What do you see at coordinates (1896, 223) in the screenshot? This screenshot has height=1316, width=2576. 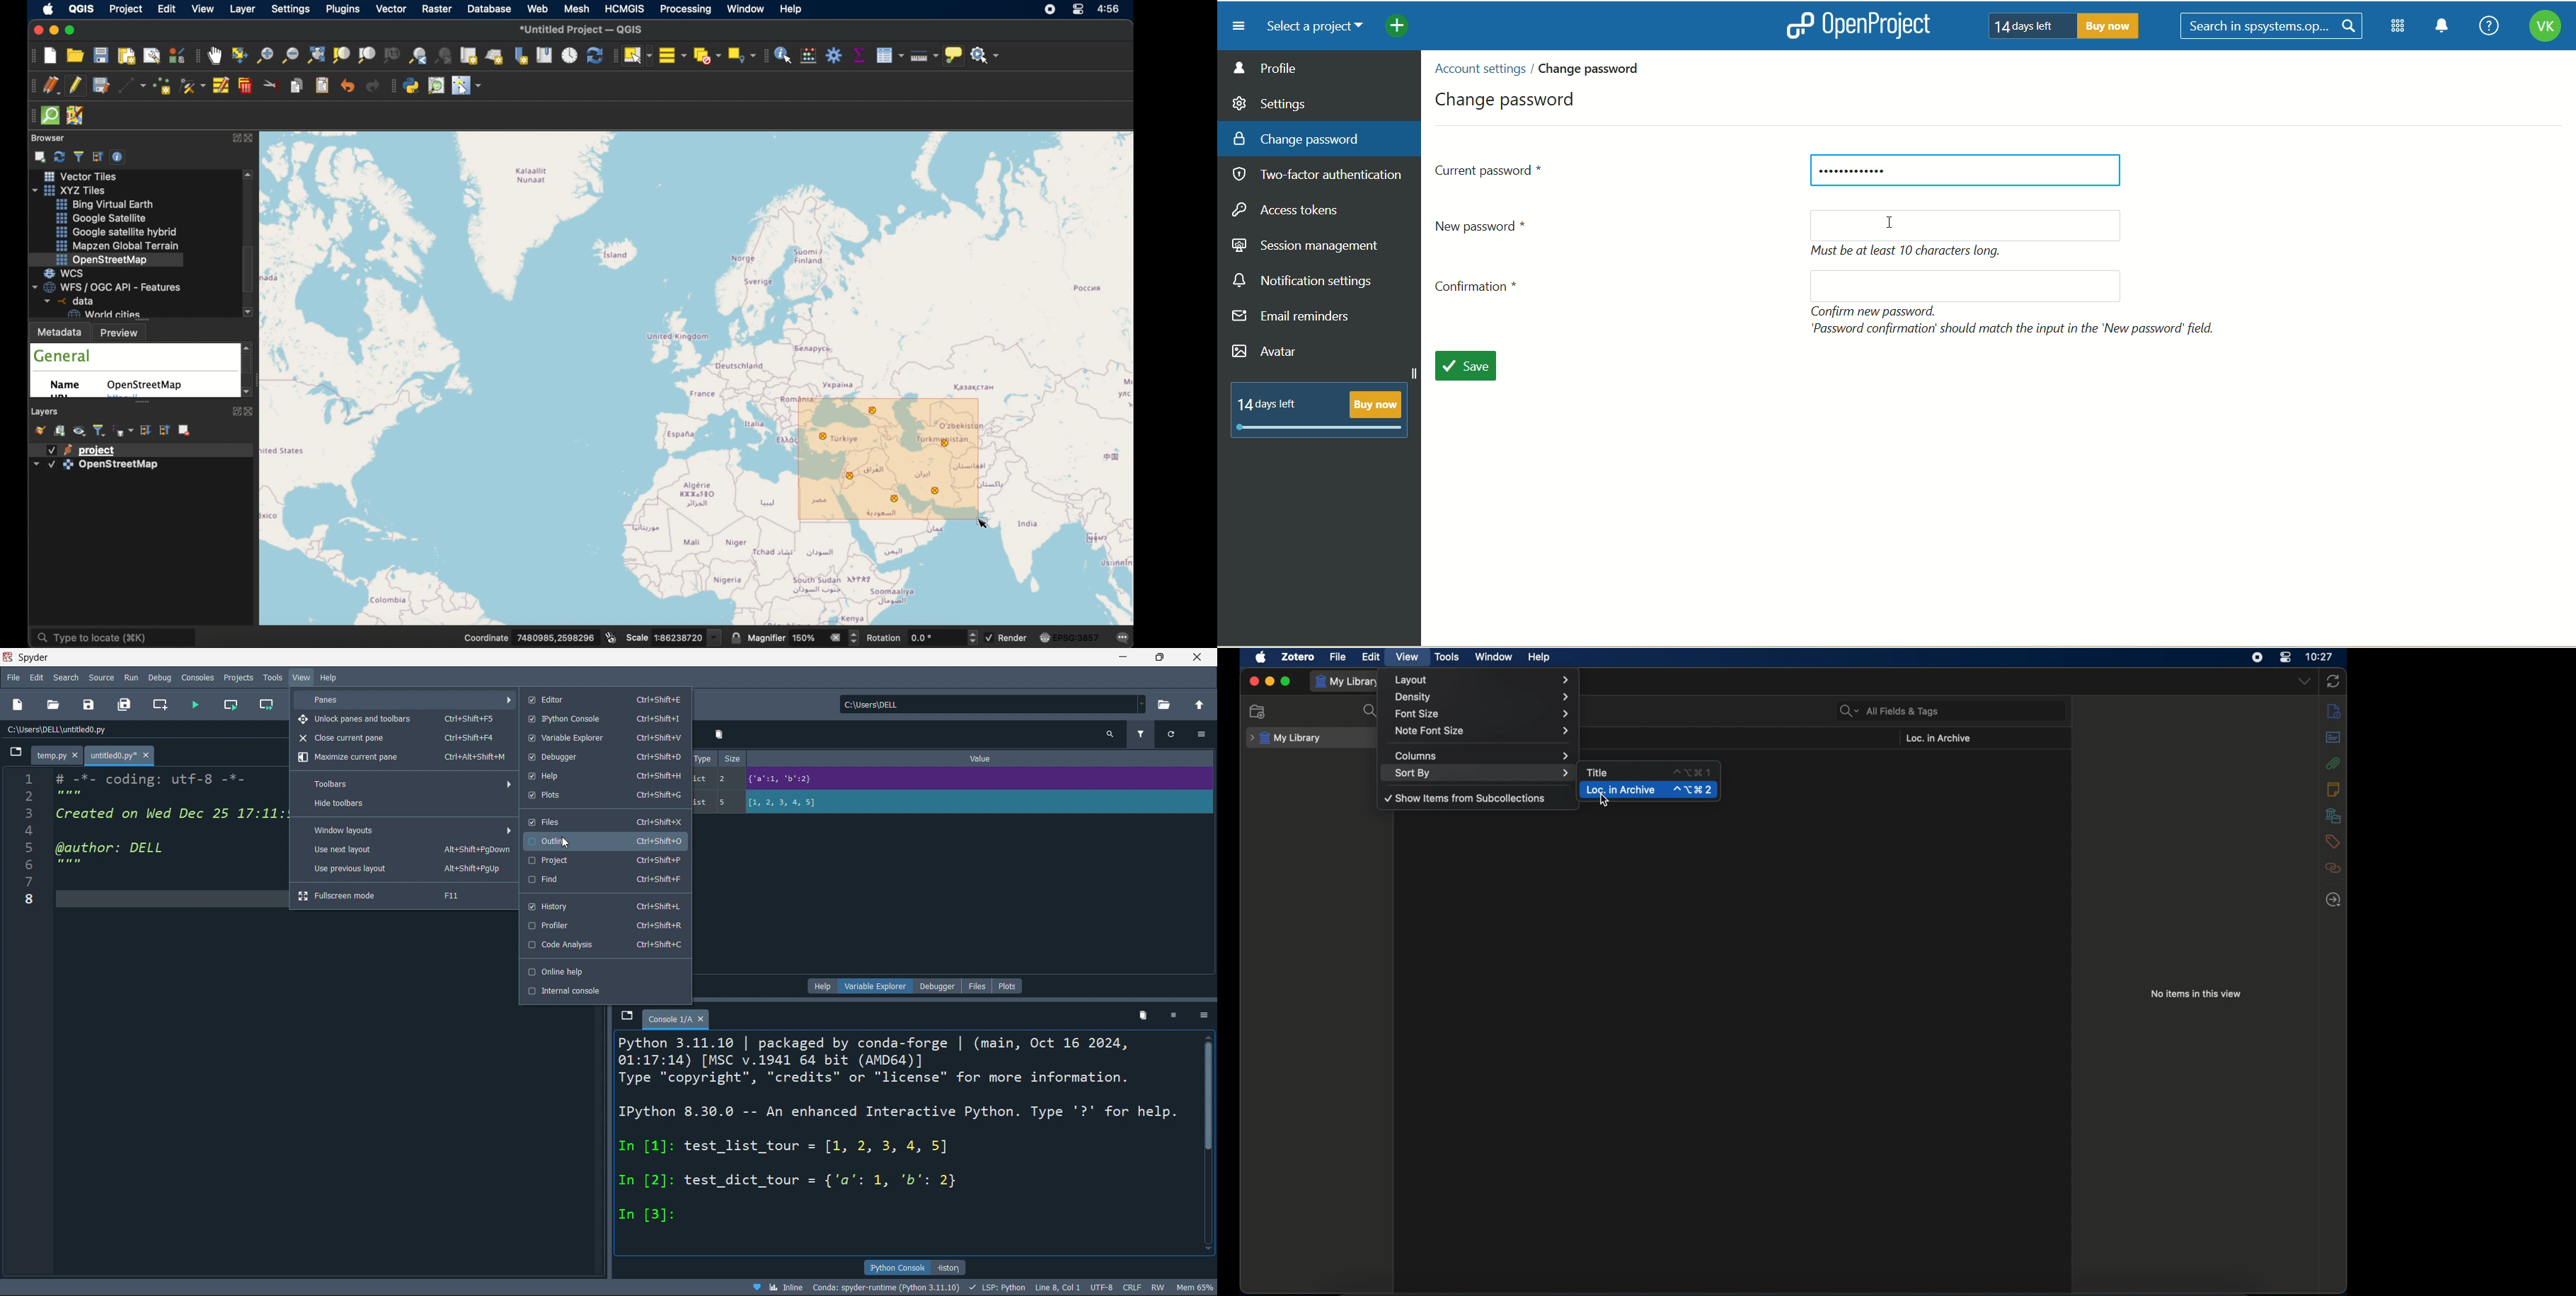 I see `cursor` at bounding box center [1896, 223].